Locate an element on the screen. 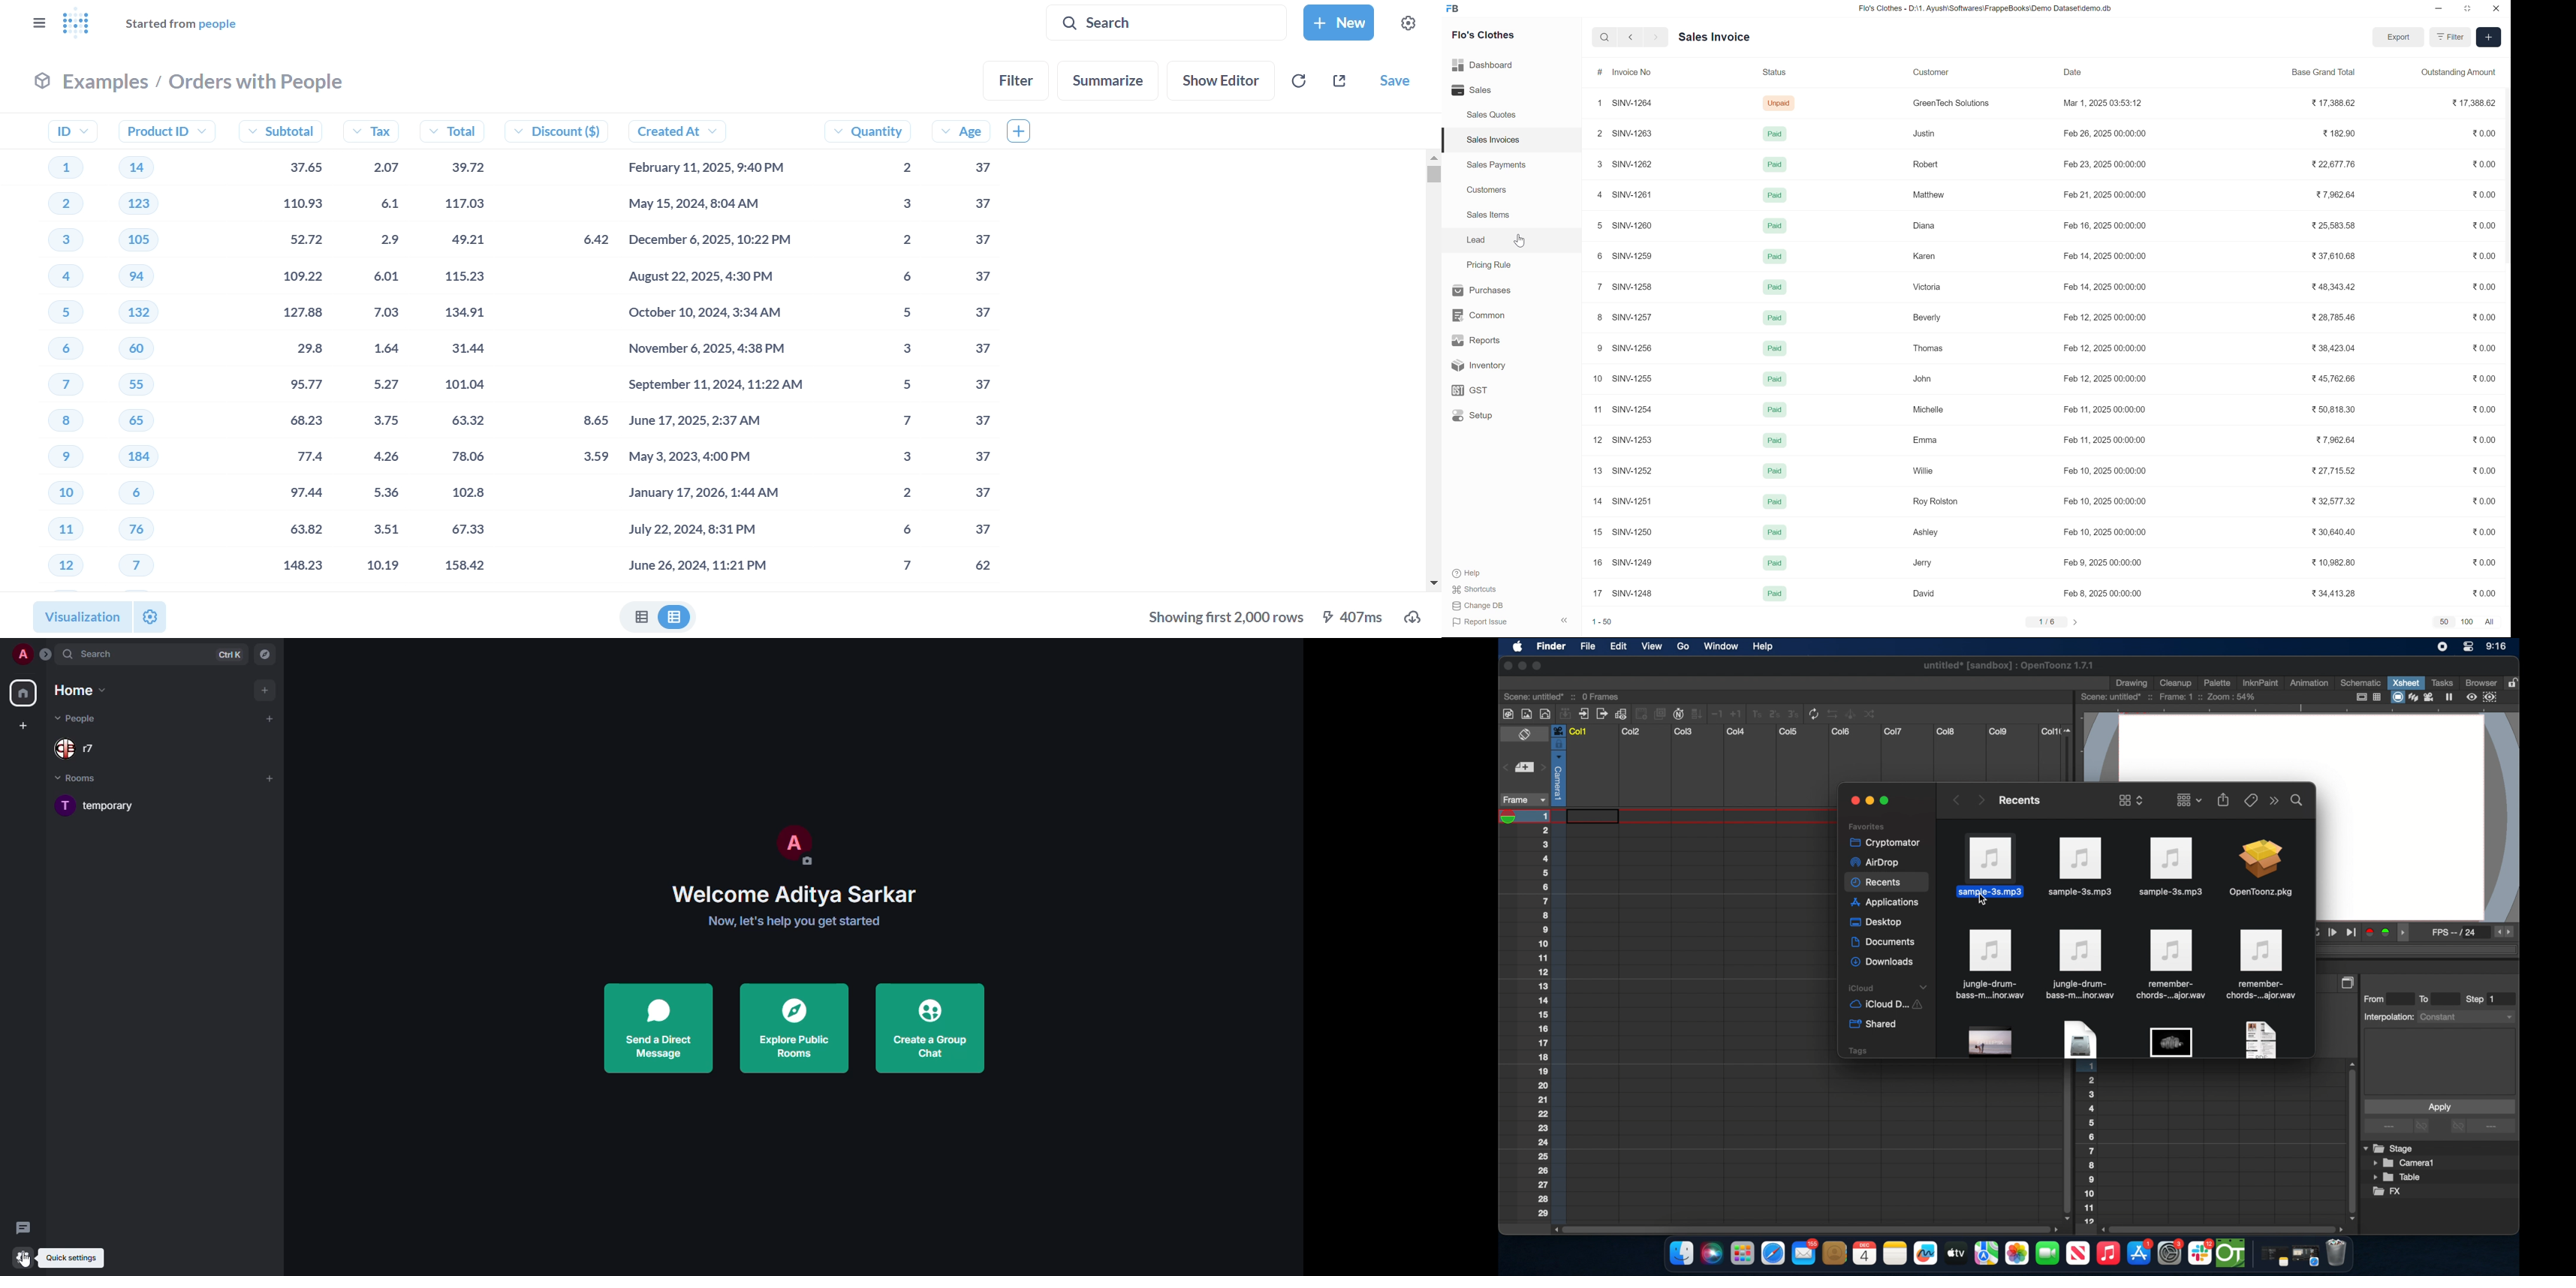 Image resolution: width=2576 pixels, height=1288 pixels. 350,818.30 is located at coordinates (2335, 410).